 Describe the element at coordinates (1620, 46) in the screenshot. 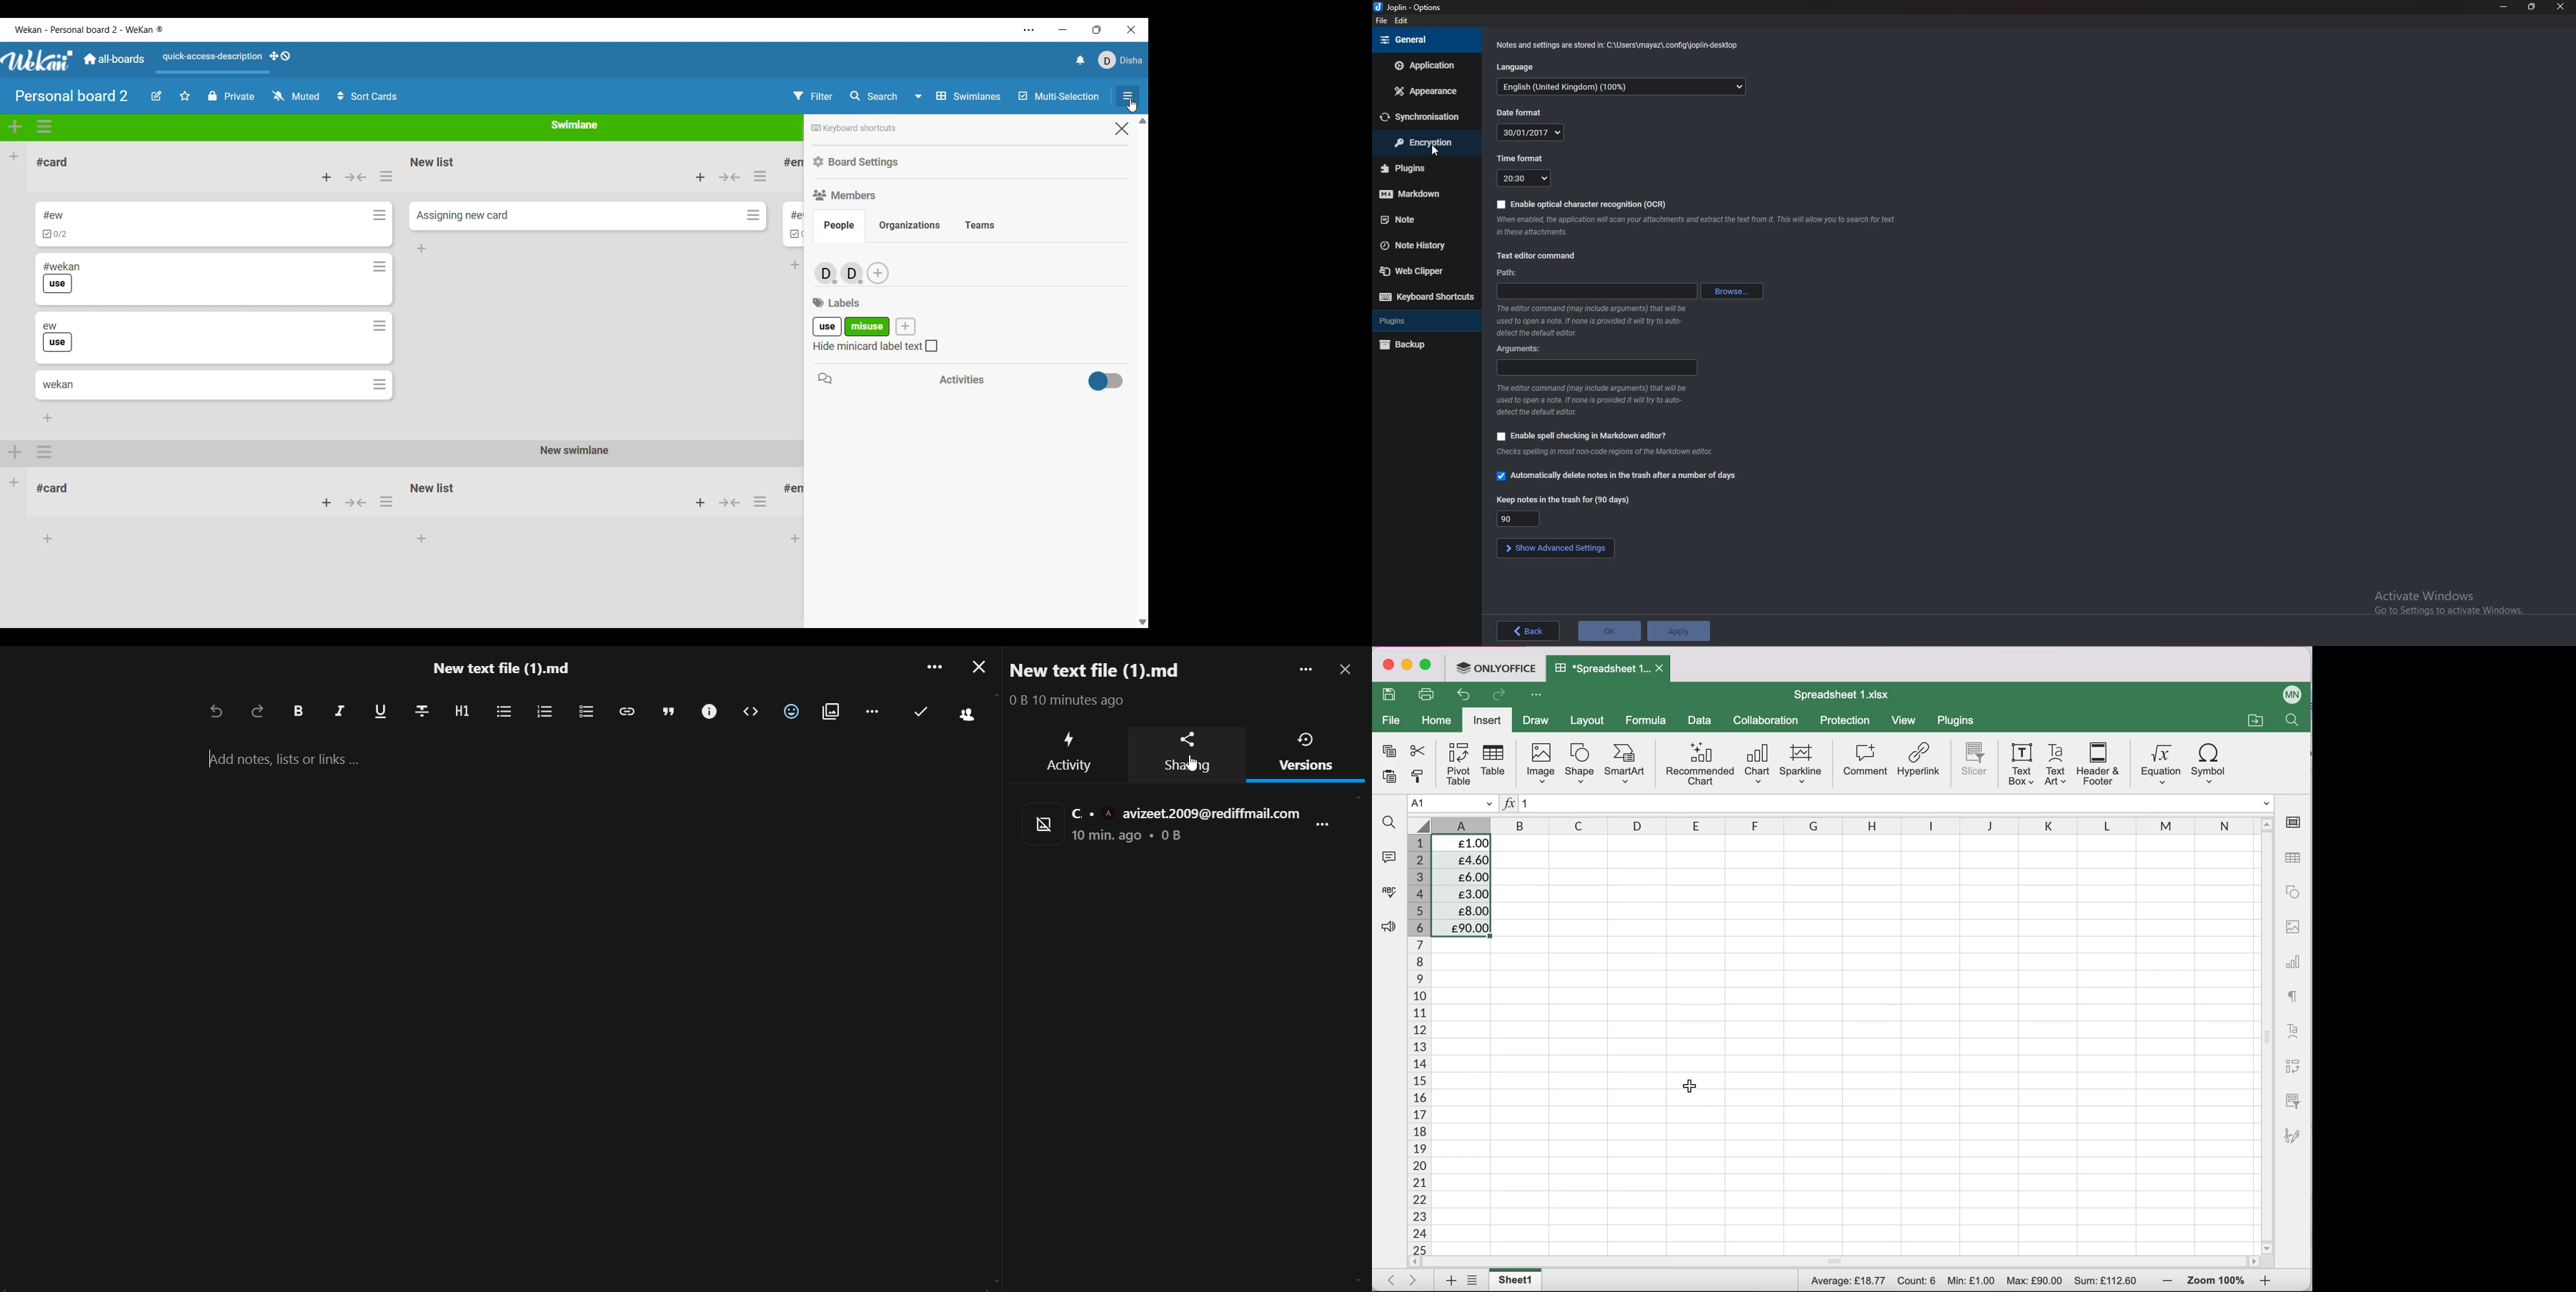

I see `info` at that location.